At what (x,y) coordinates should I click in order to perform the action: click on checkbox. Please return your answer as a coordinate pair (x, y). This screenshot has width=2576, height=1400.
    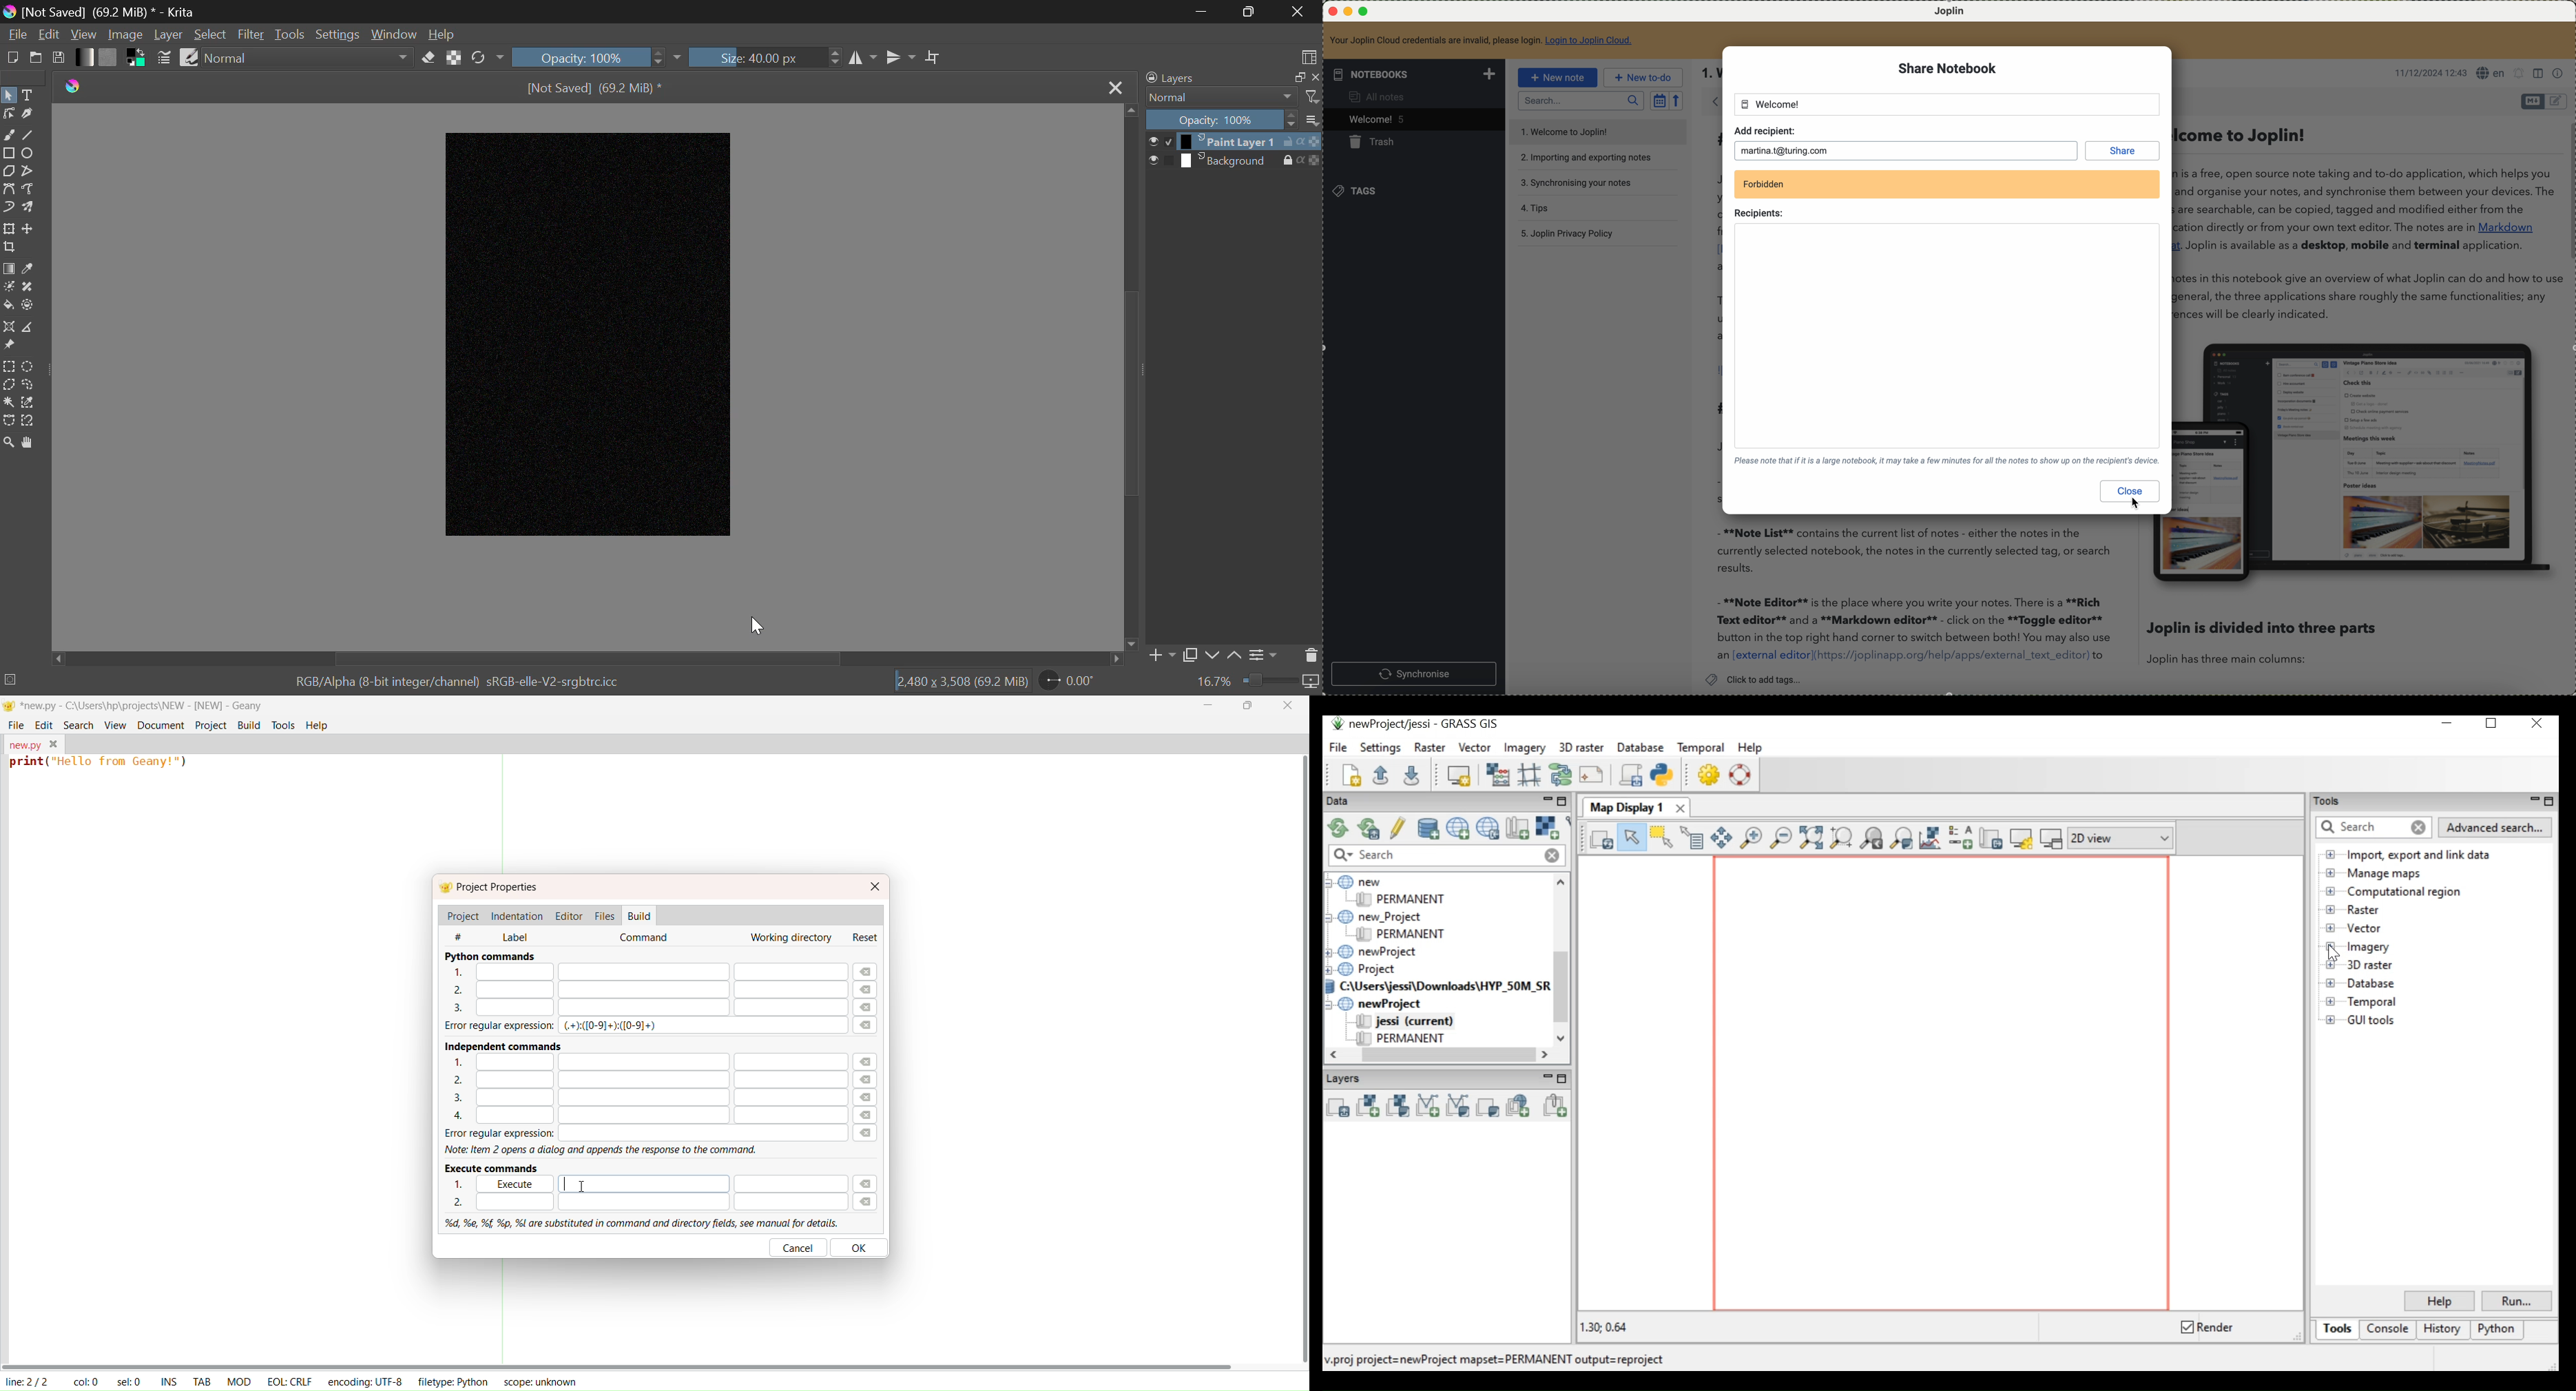
    Looking at the image, I should click on (1166, 142).